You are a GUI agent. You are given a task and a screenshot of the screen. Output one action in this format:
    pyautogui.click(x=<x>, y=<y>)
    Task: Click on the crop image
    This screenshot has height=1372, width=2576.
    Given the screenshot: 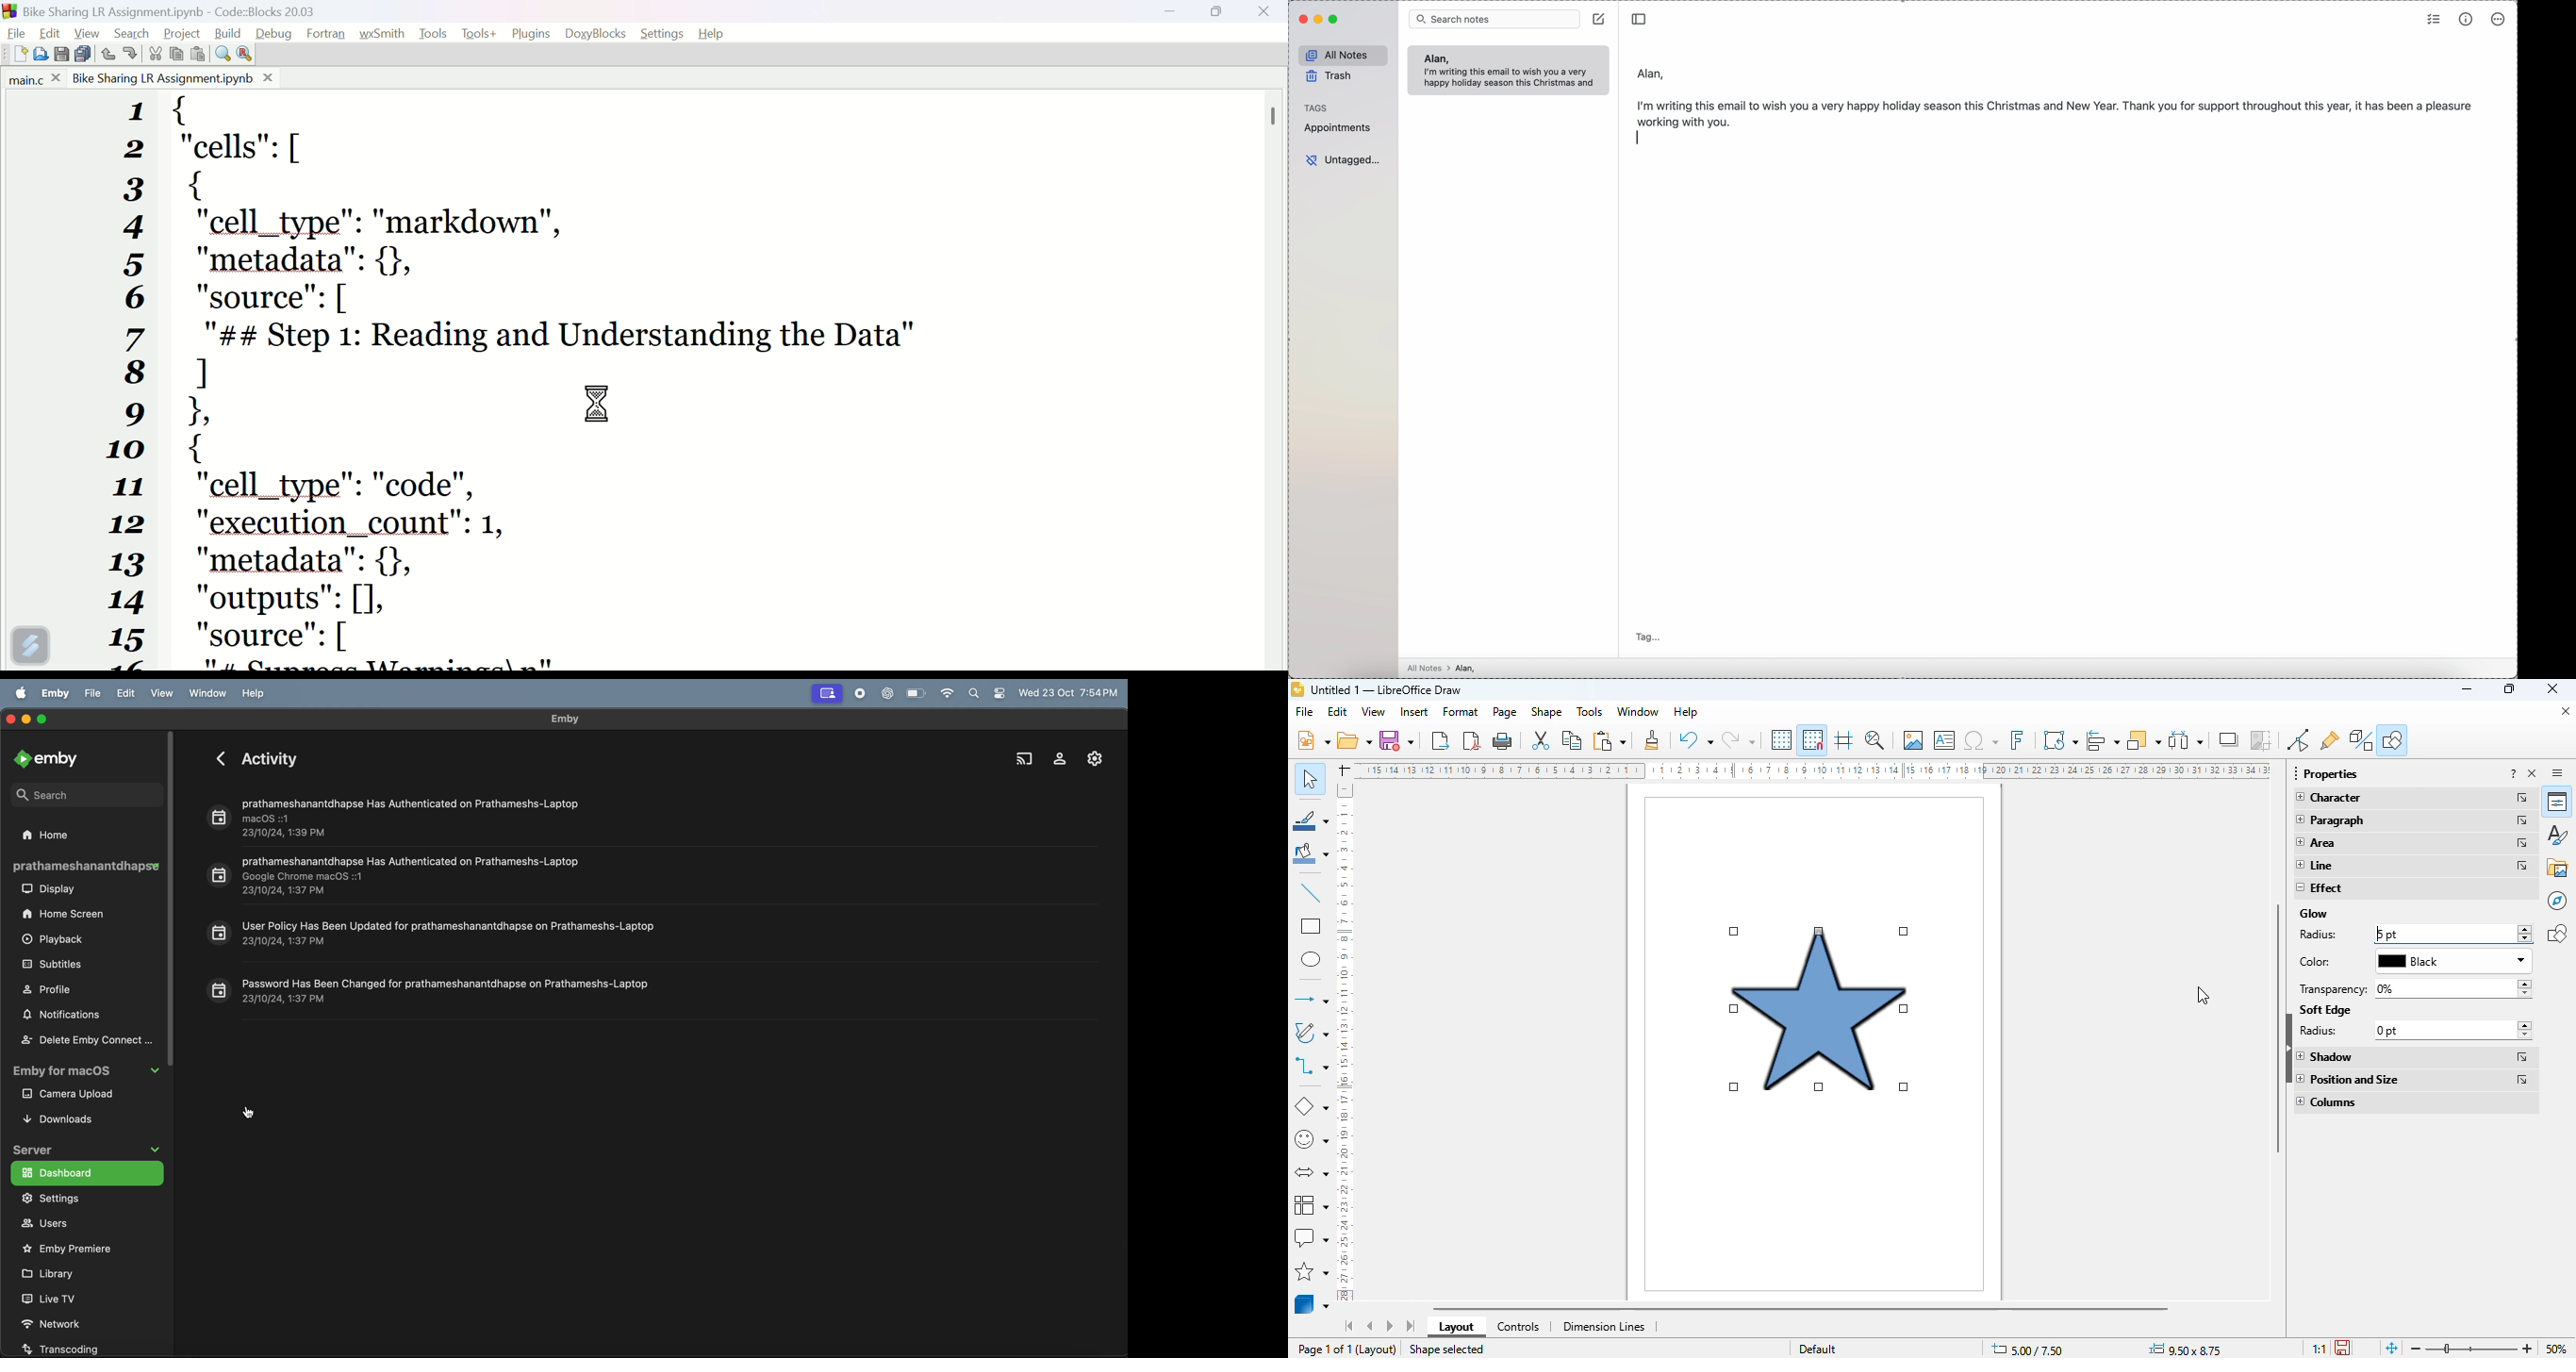 What is the action you would take?
    pyautogui.click(x=2261, y=739)
    